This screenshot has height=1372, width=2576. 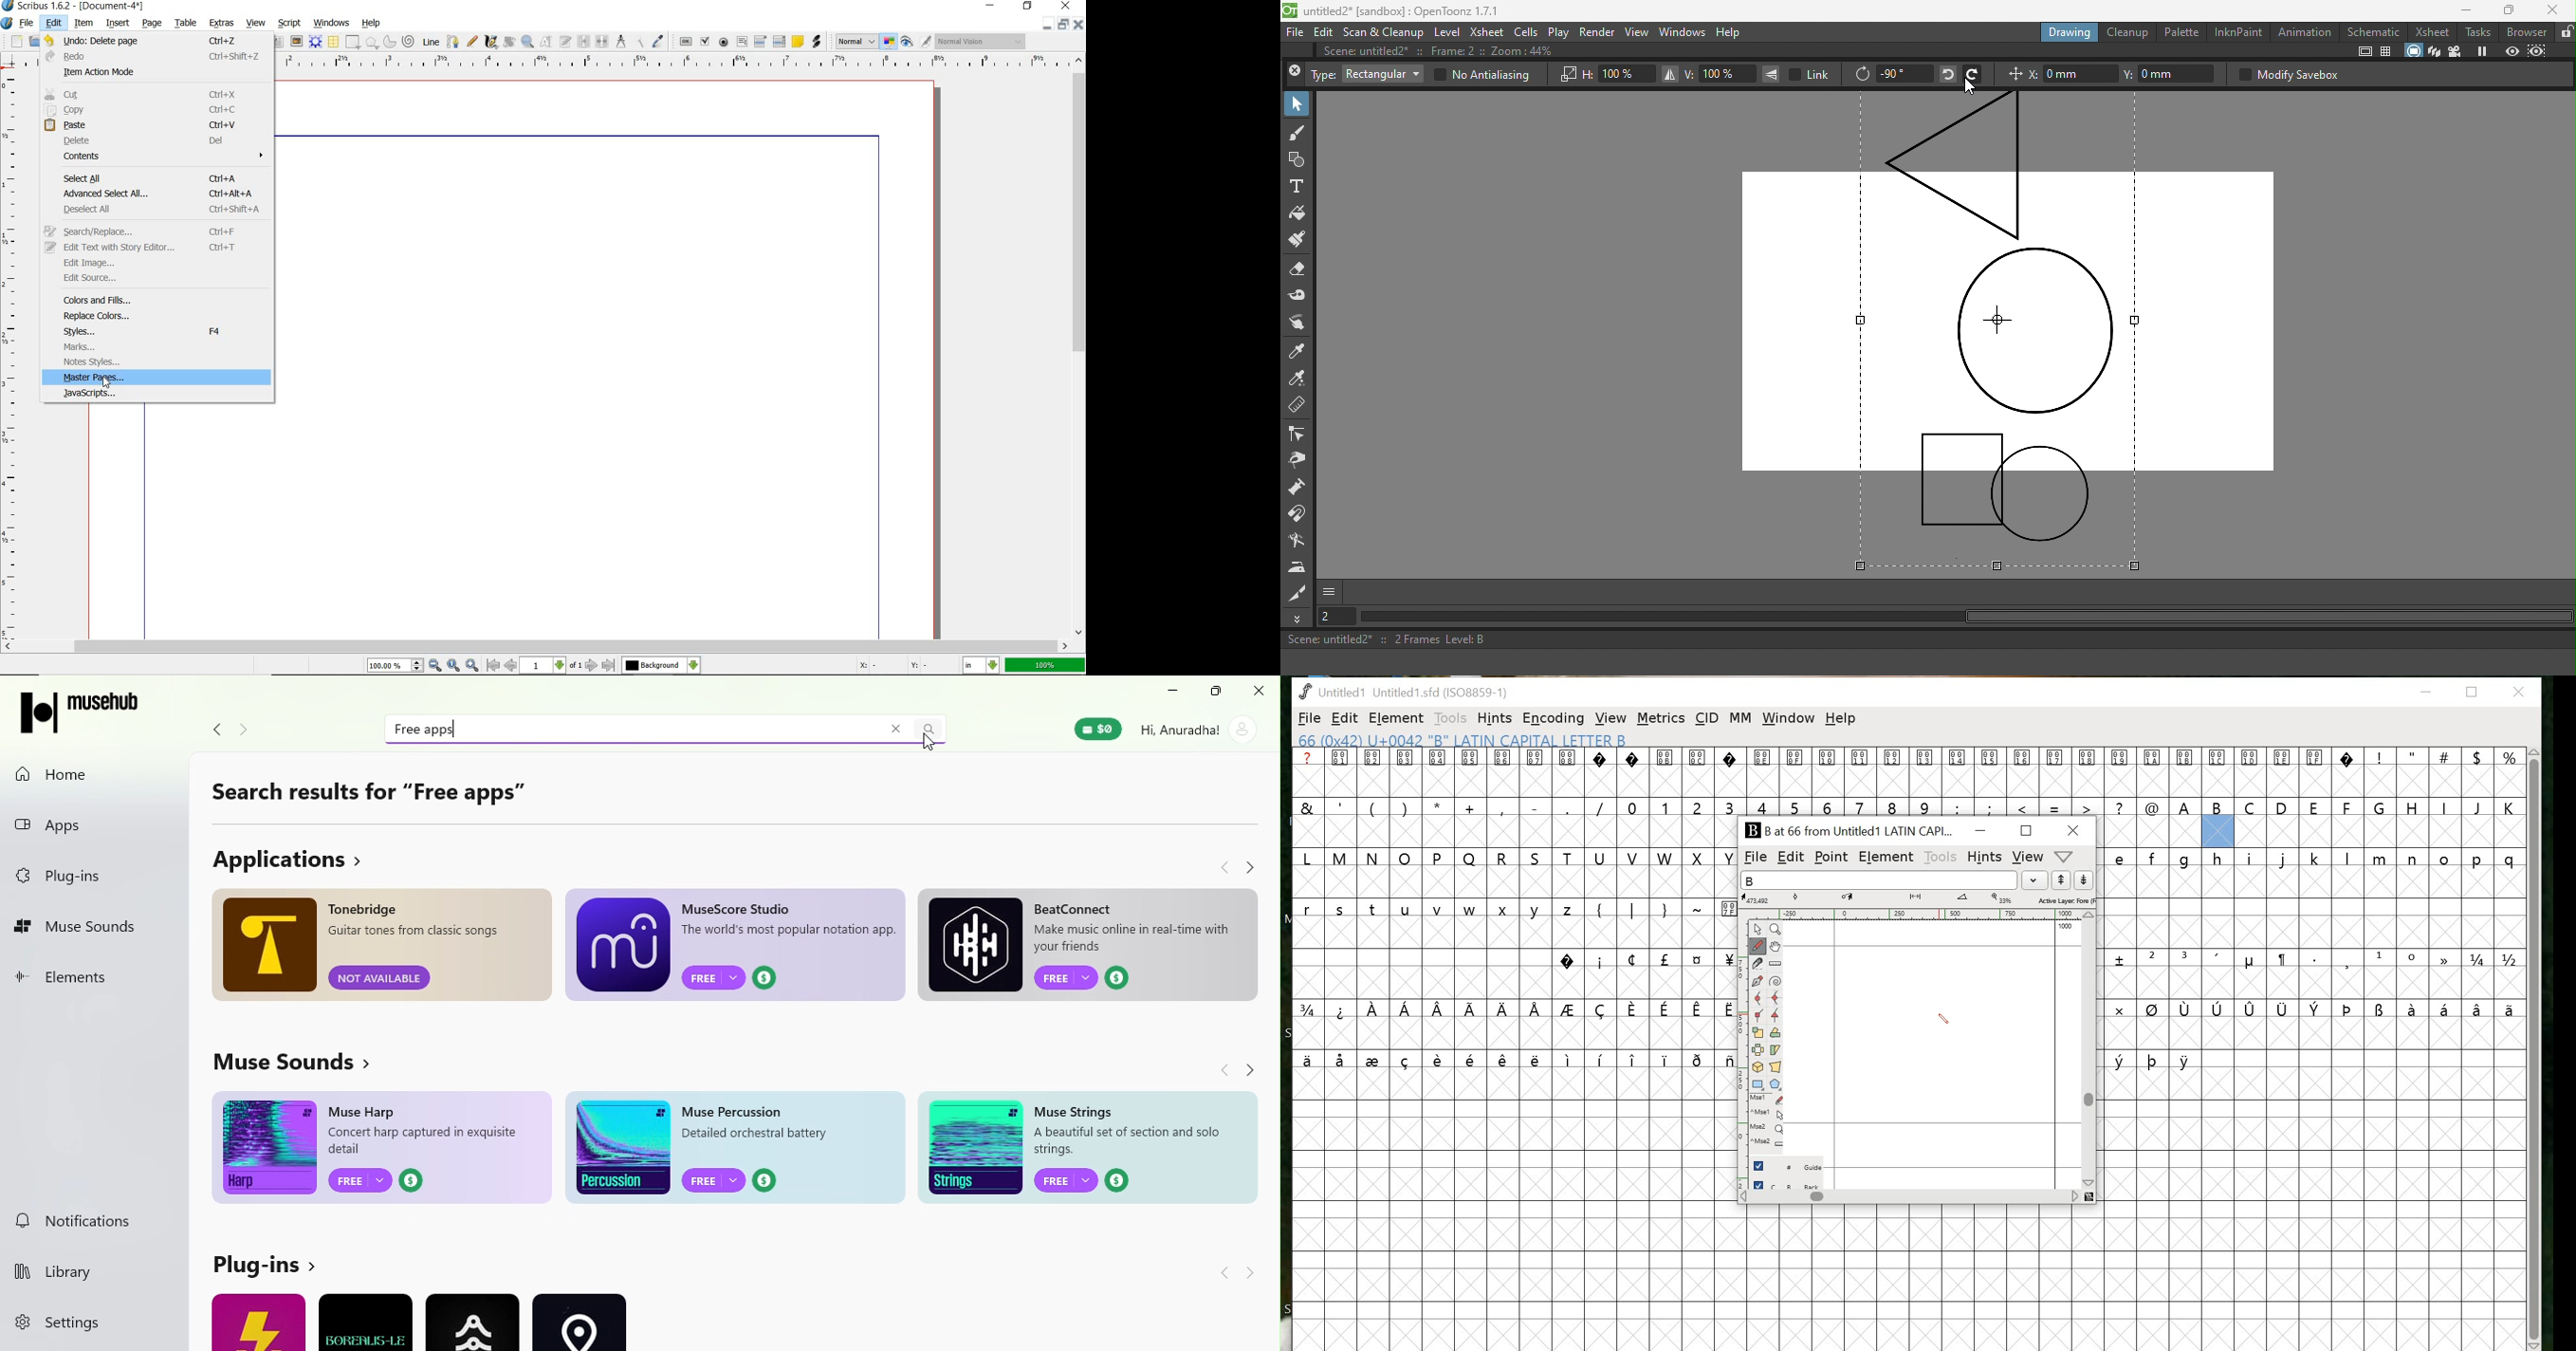 I want to click on ENCODING, so click(x=1554, y=718).